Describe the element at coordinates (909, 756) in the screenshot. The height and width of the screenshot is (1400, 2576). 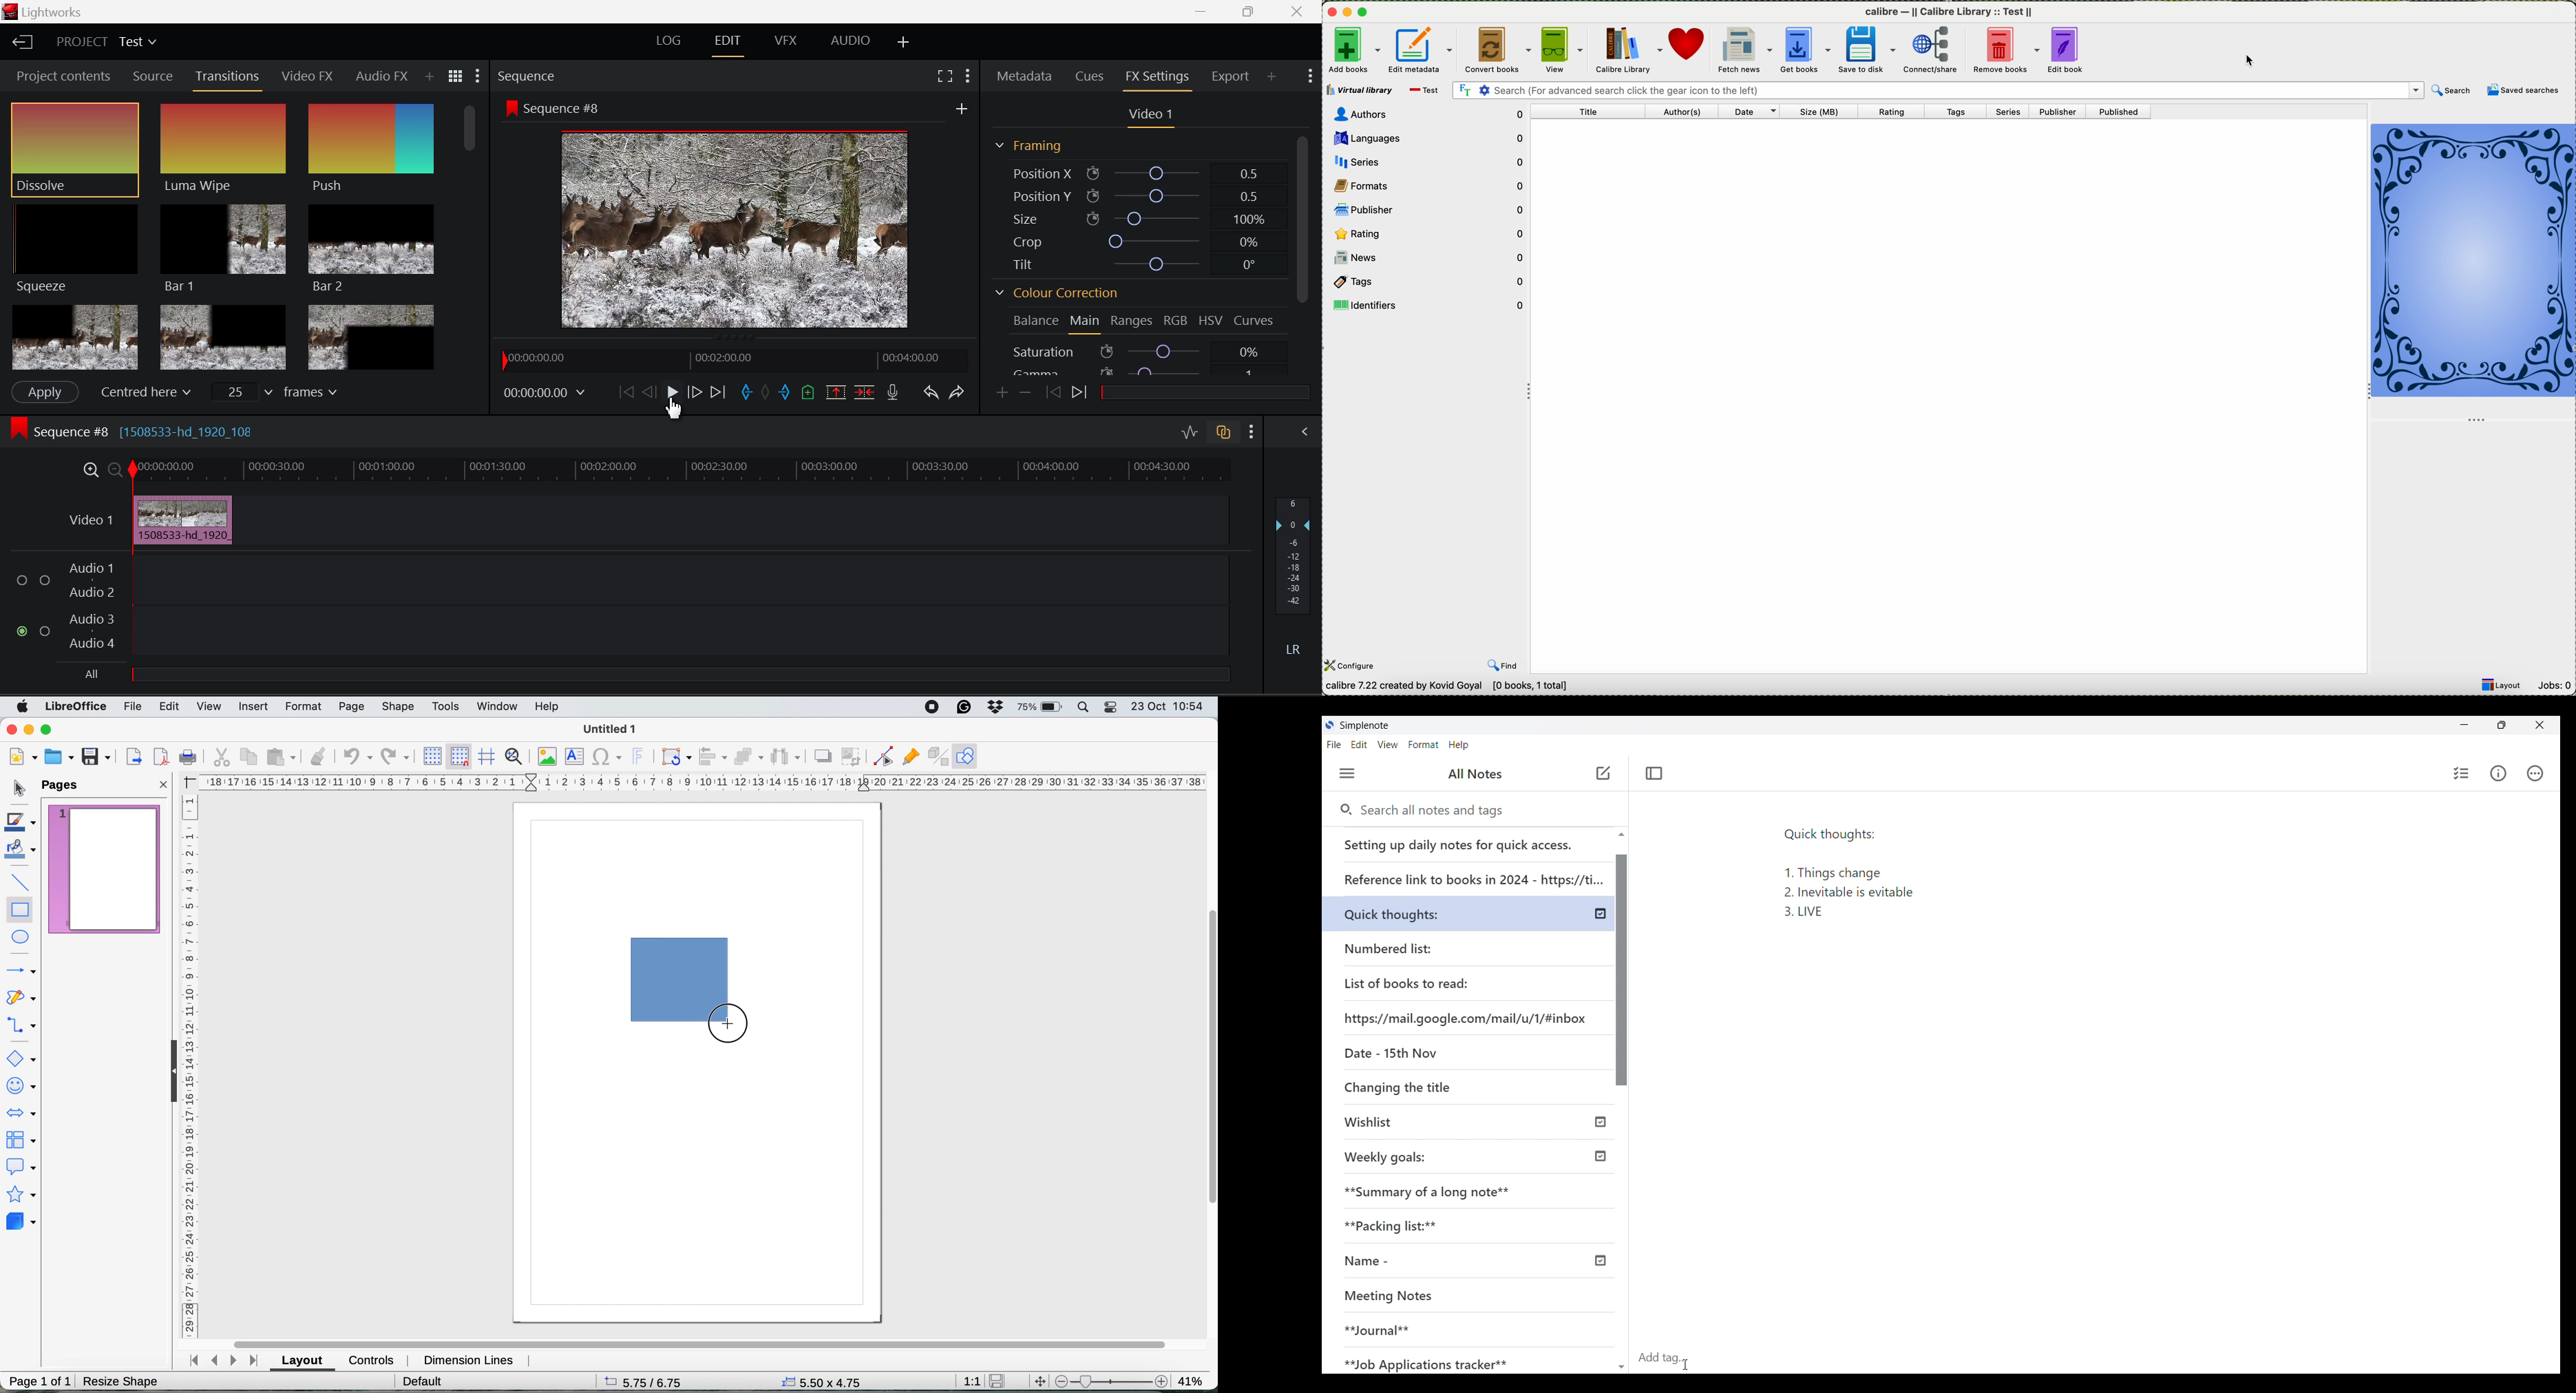
I see `show gluepoint functions` at that location.